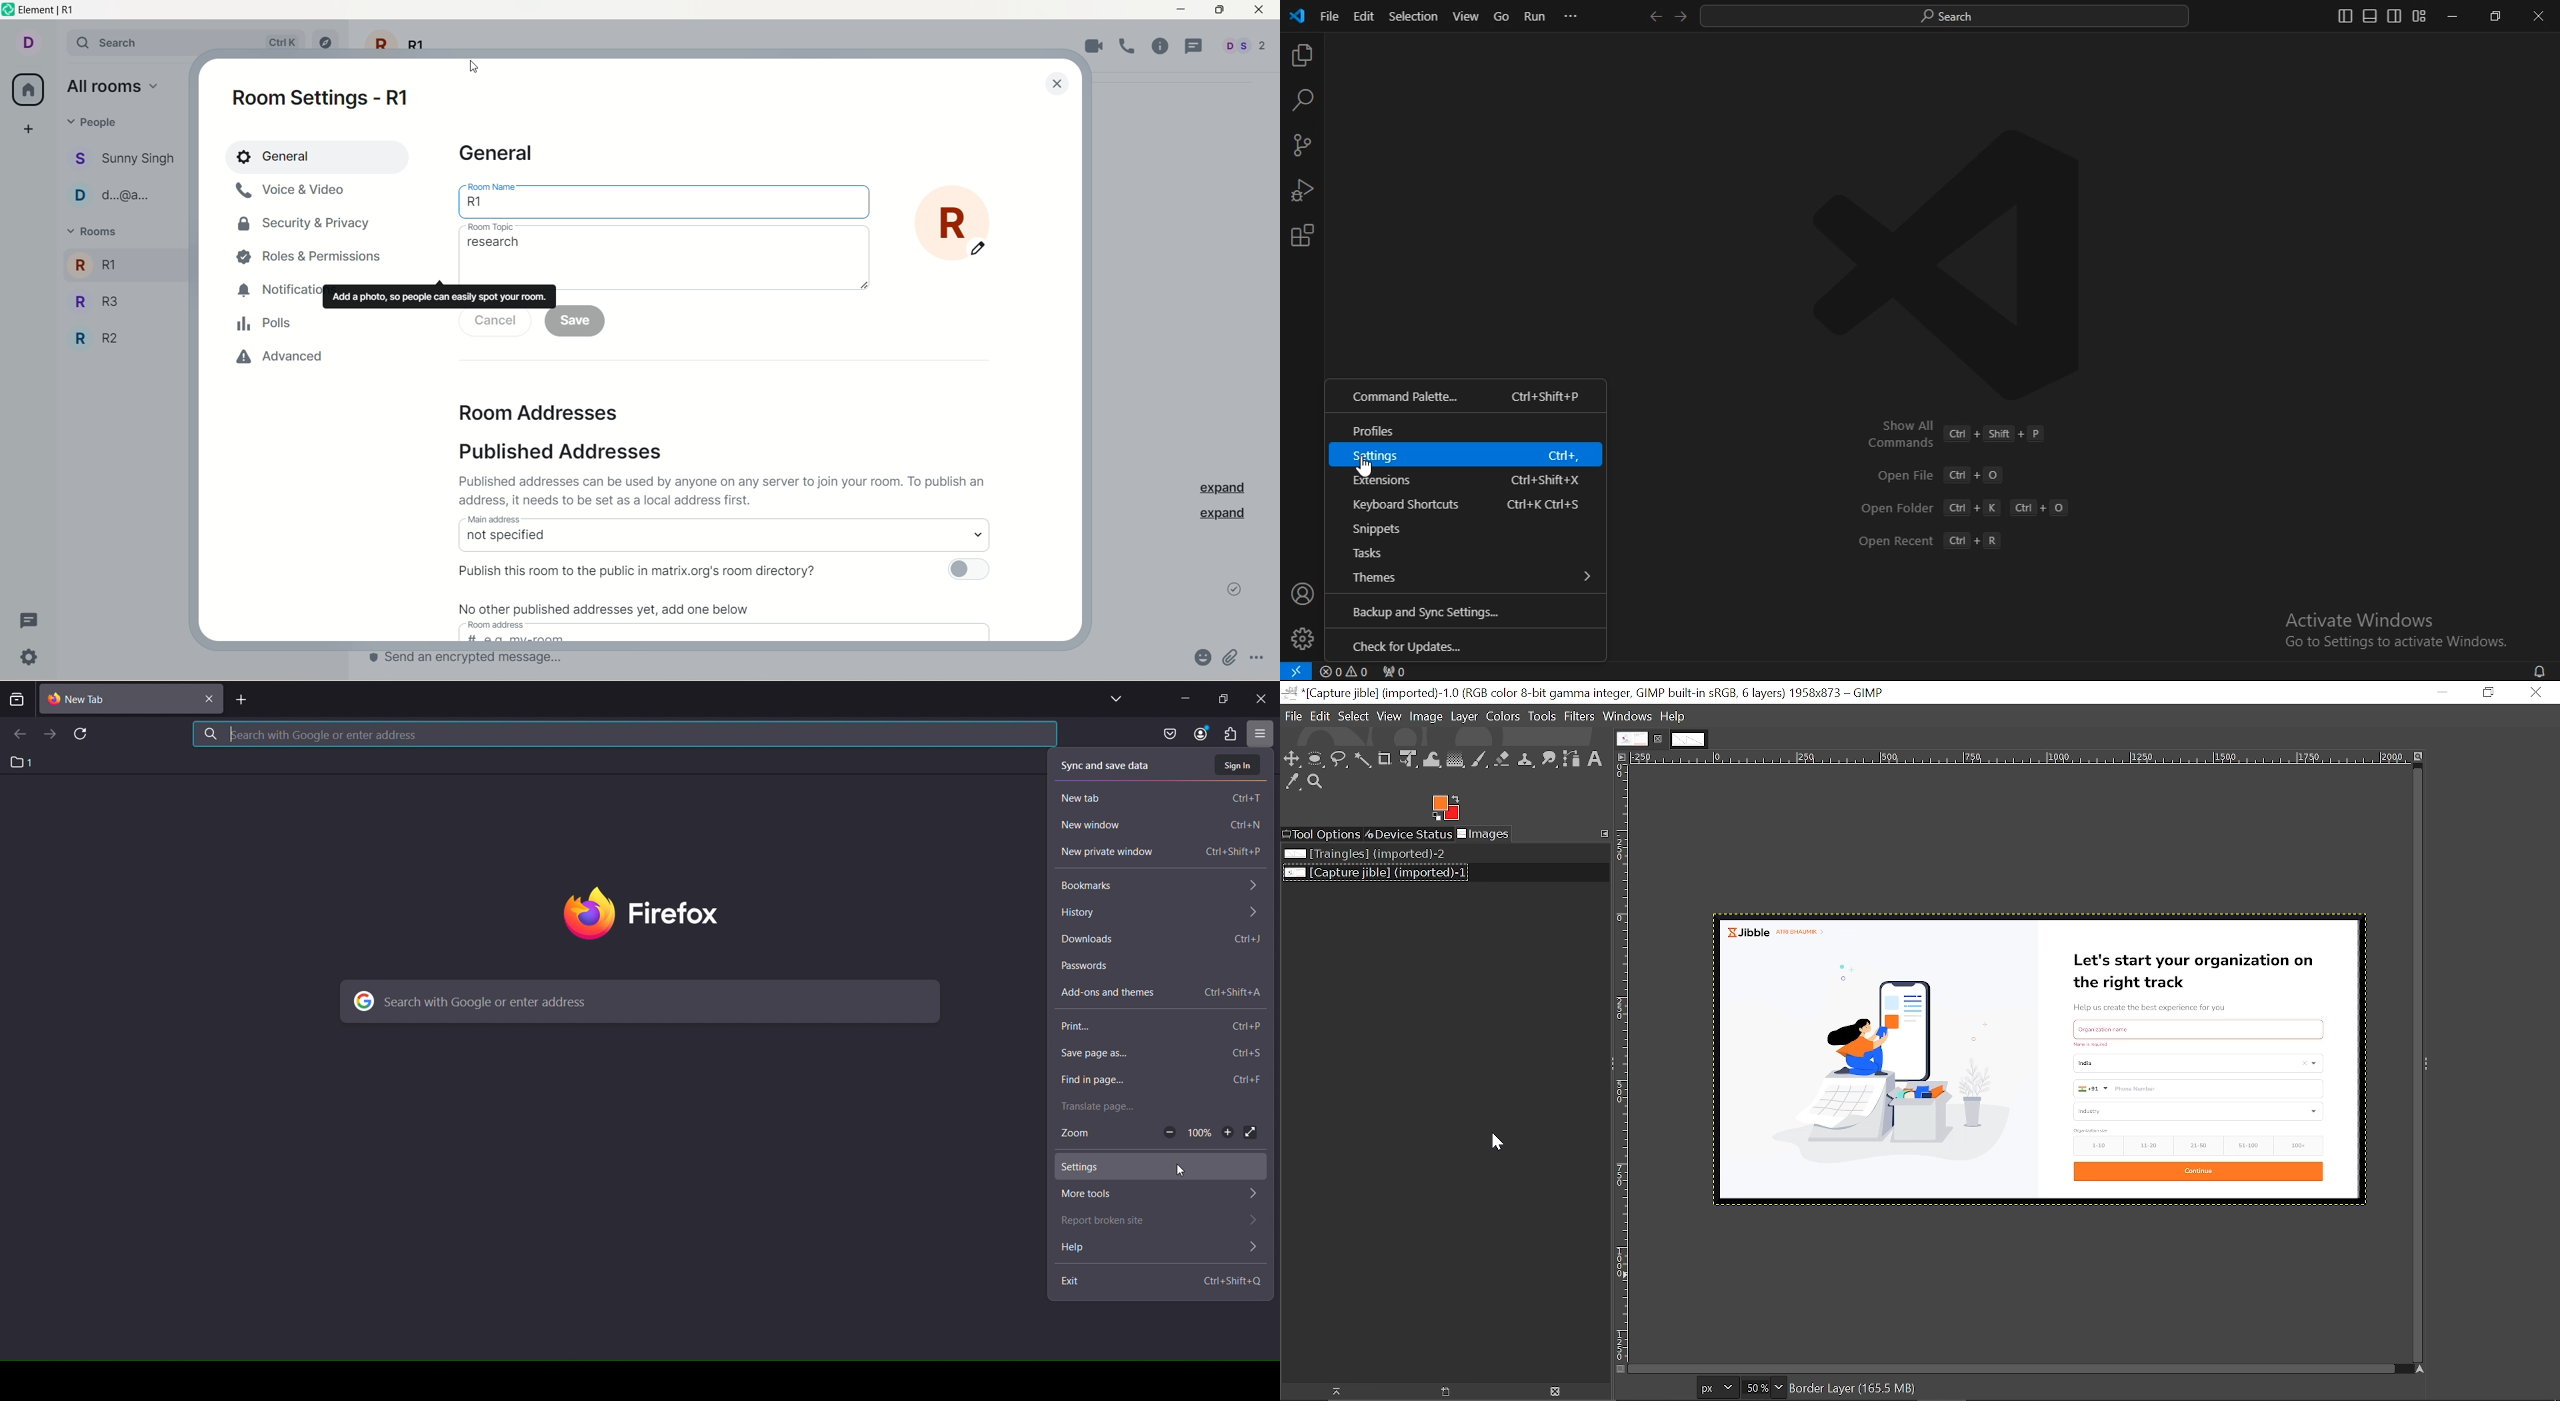  What do you see at coordinates (1195, 656) in the screenshot?
I see `emoji` at bounding box center [1195, 656].